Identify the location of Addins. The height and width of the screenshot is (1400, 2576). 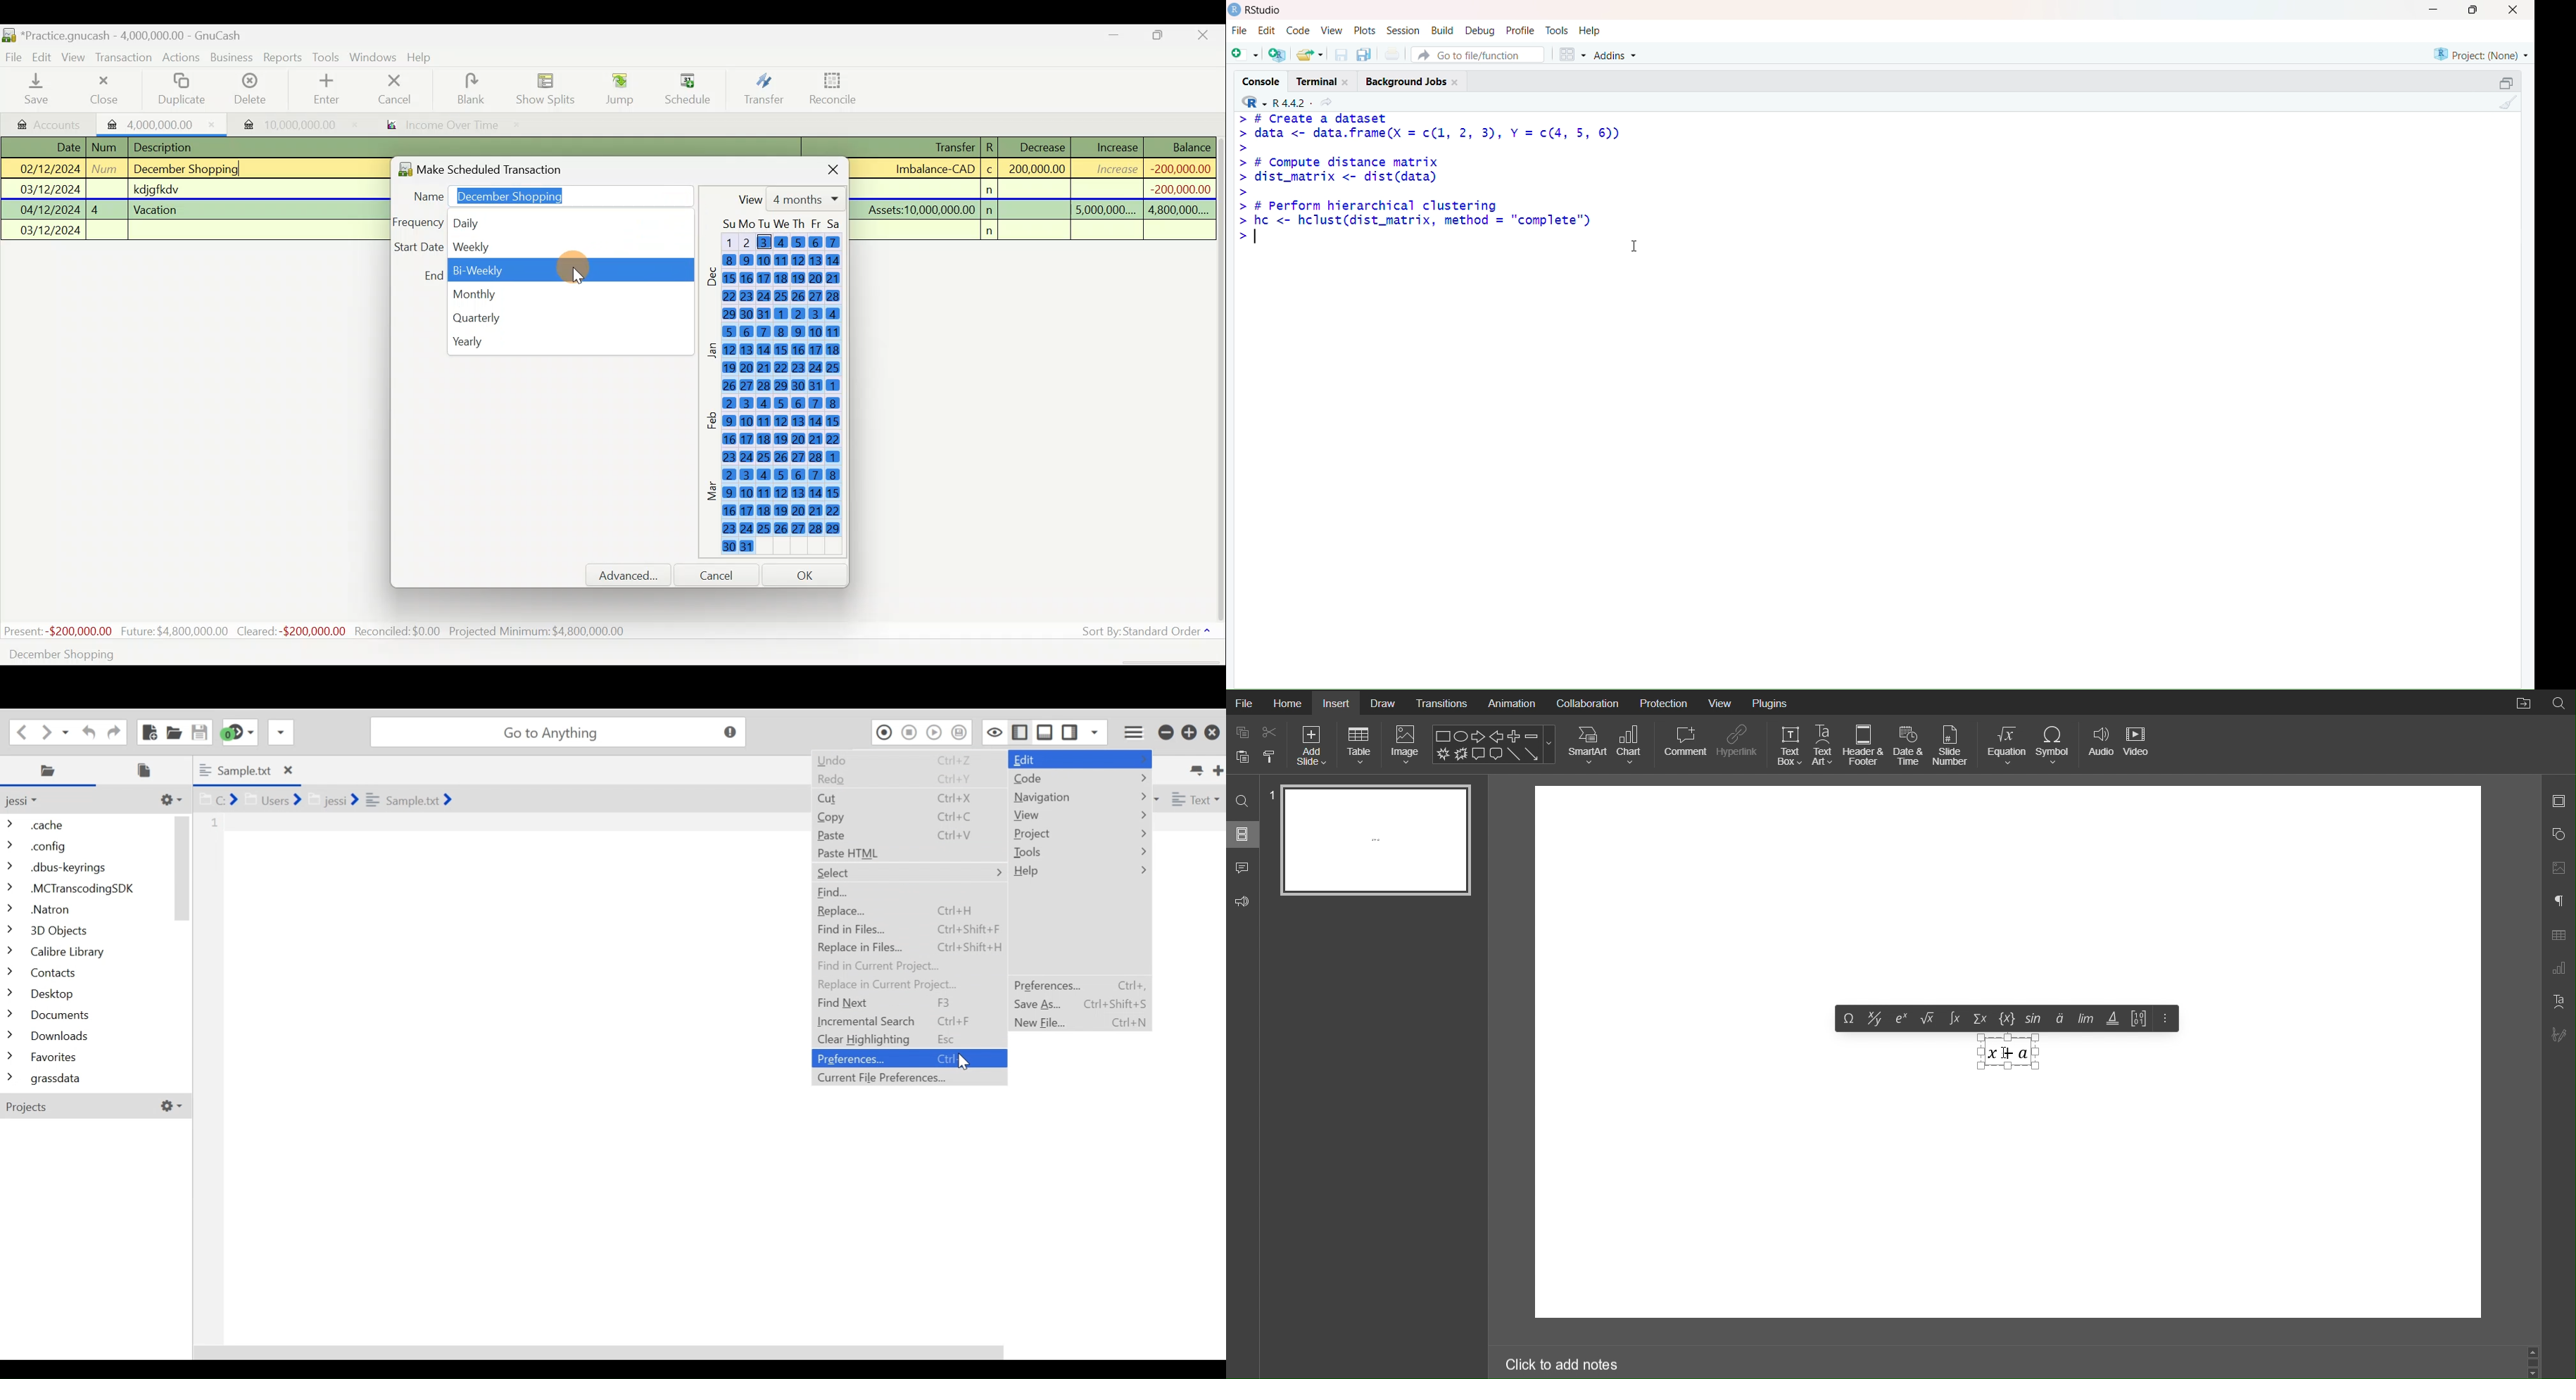
(1625, 53).